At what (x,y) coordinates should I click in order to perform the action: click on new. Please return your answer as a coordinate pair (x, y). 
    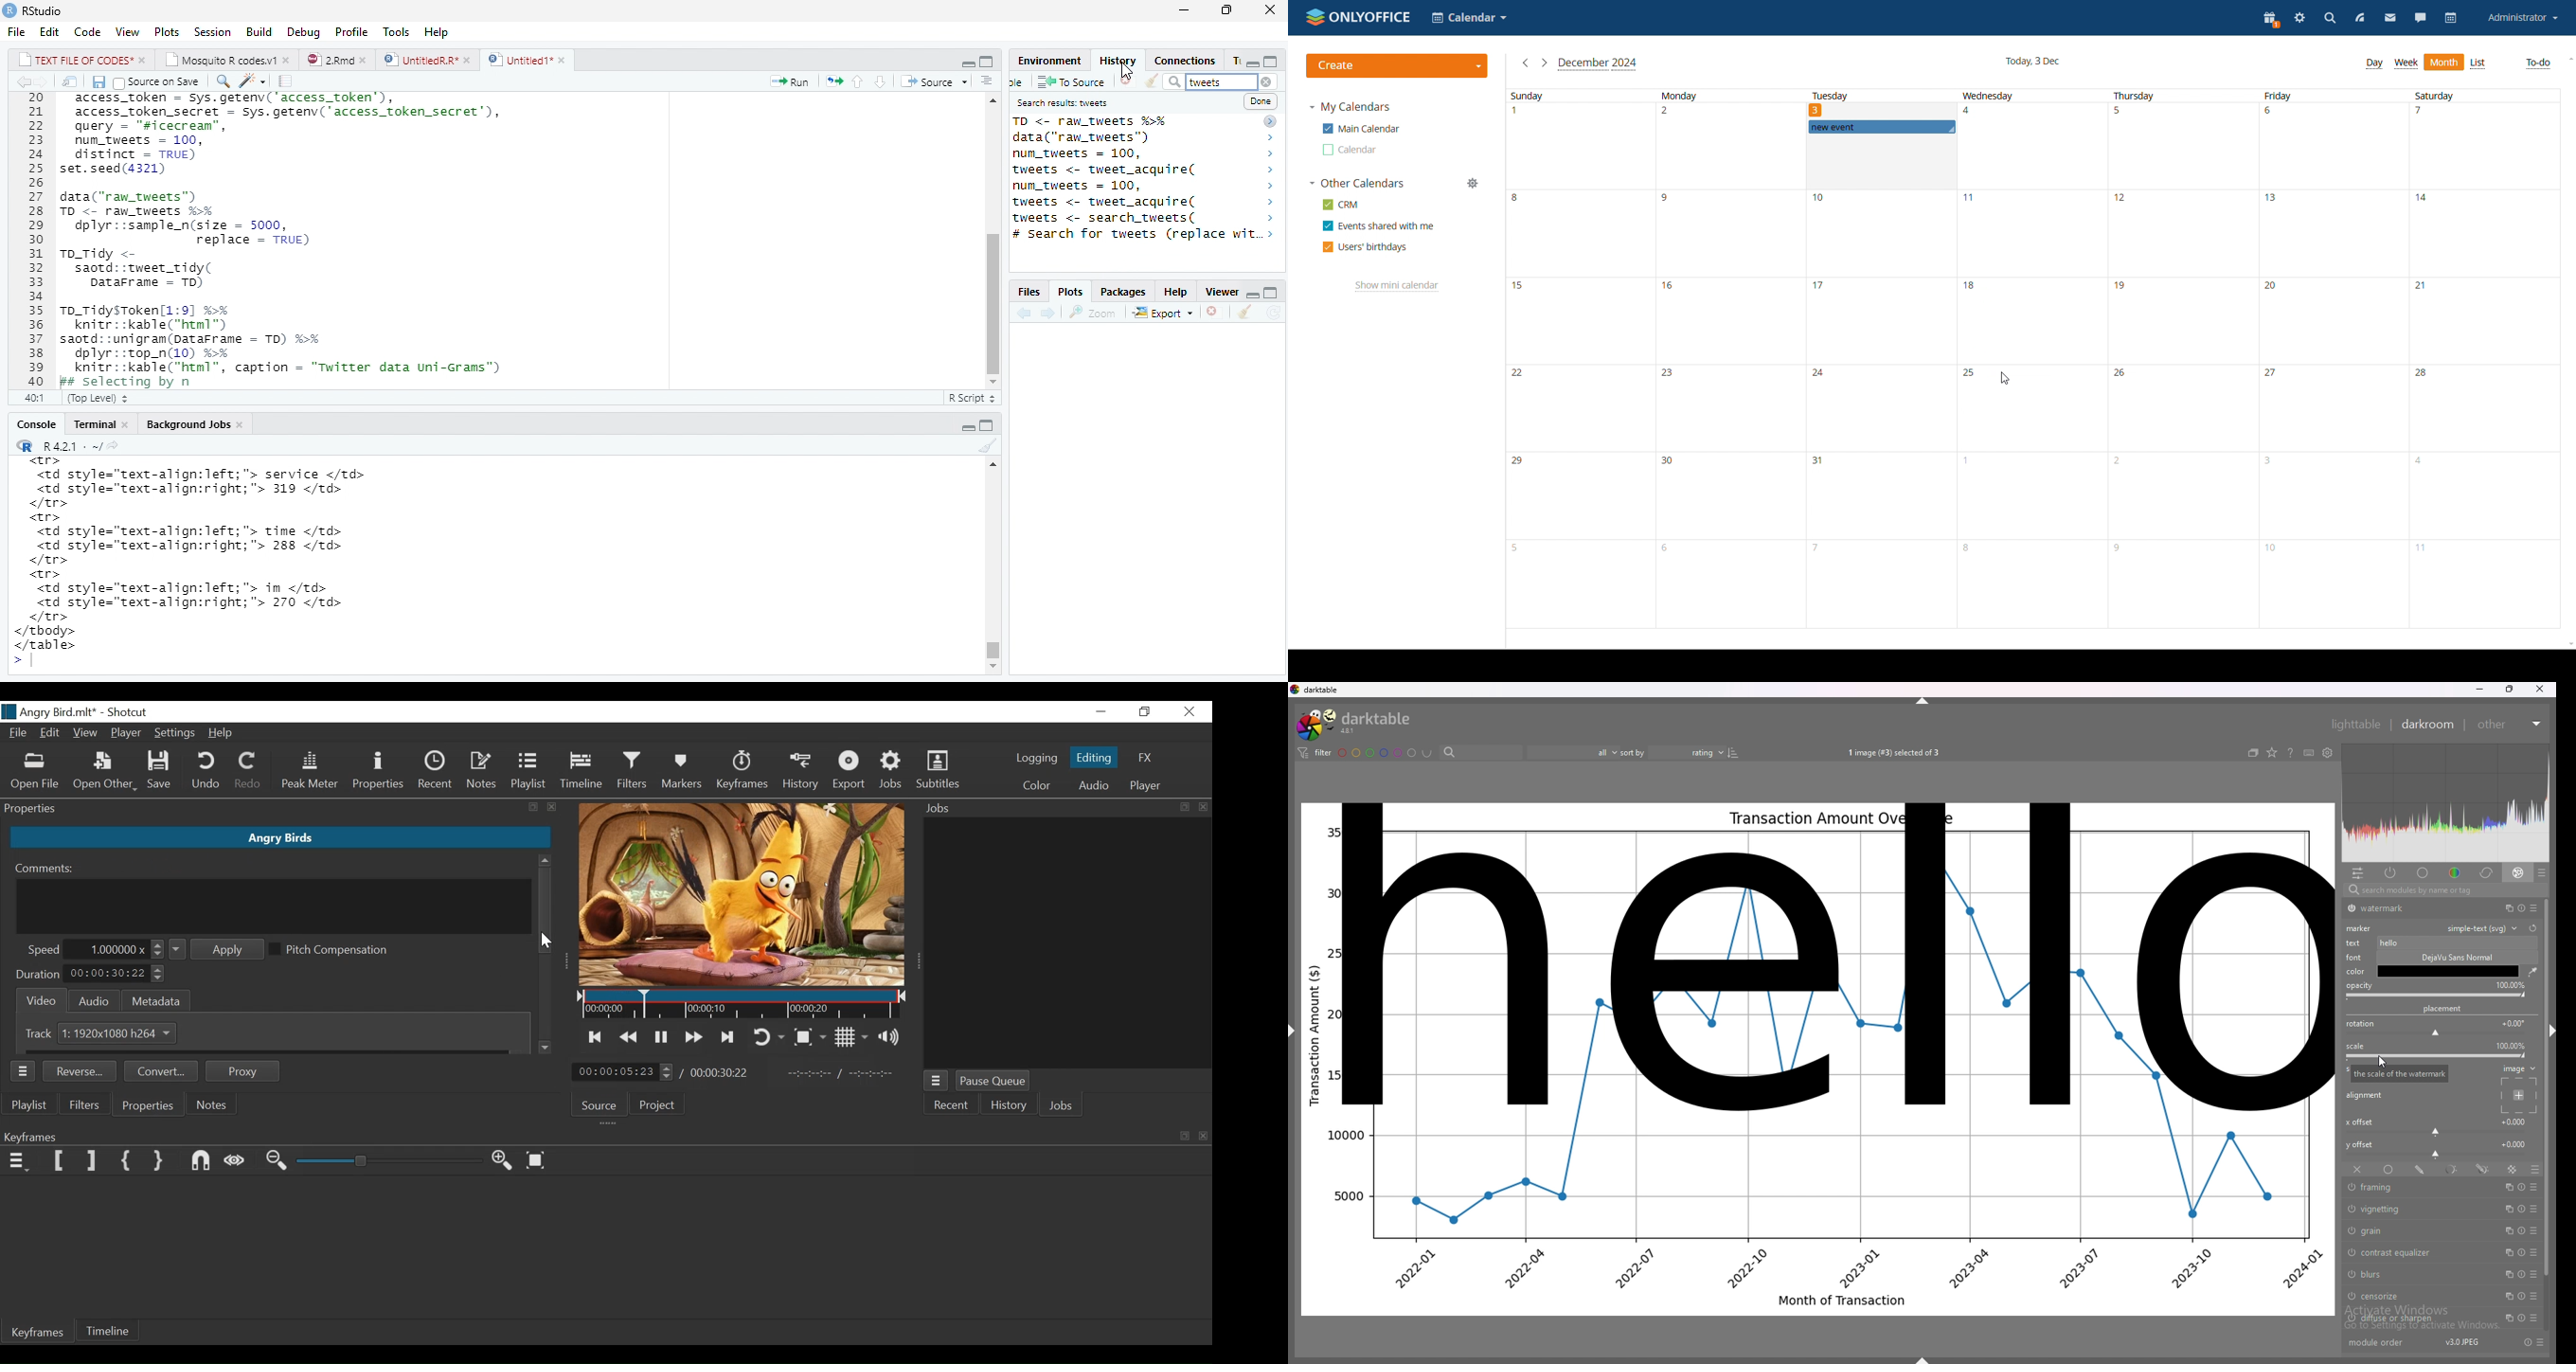
    Looking at the image, I should click on (1020, 81).